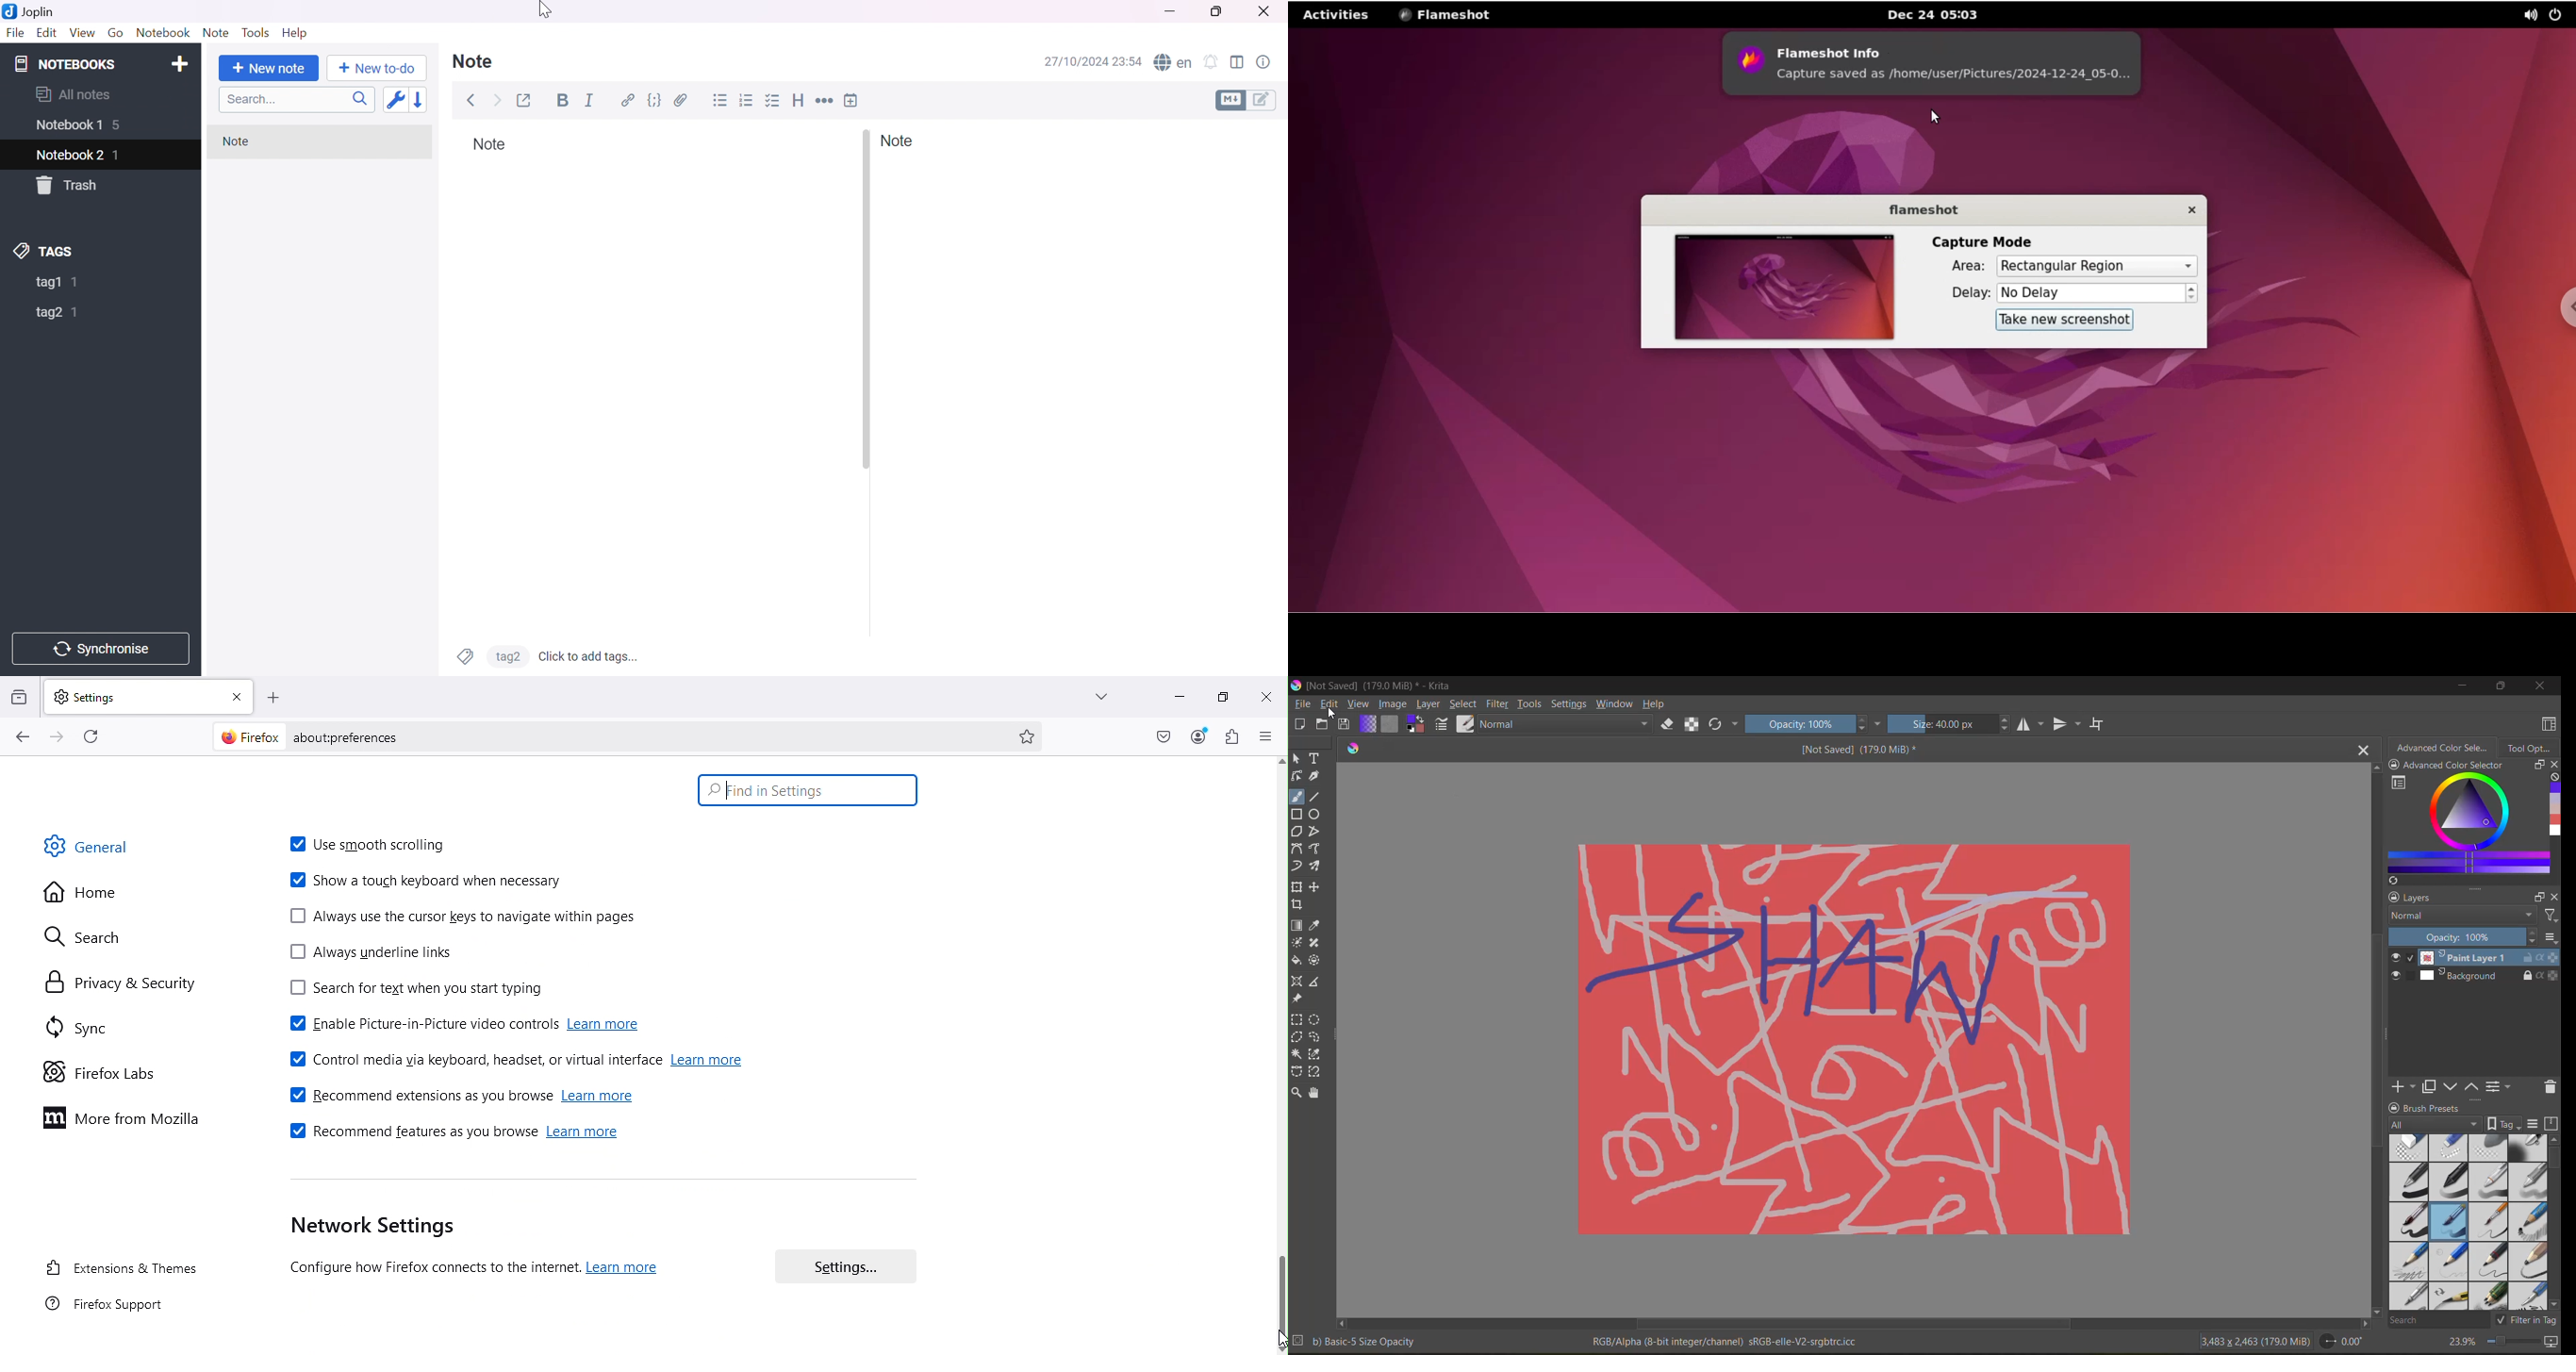  I want to click on + New note, so click(271, 66).